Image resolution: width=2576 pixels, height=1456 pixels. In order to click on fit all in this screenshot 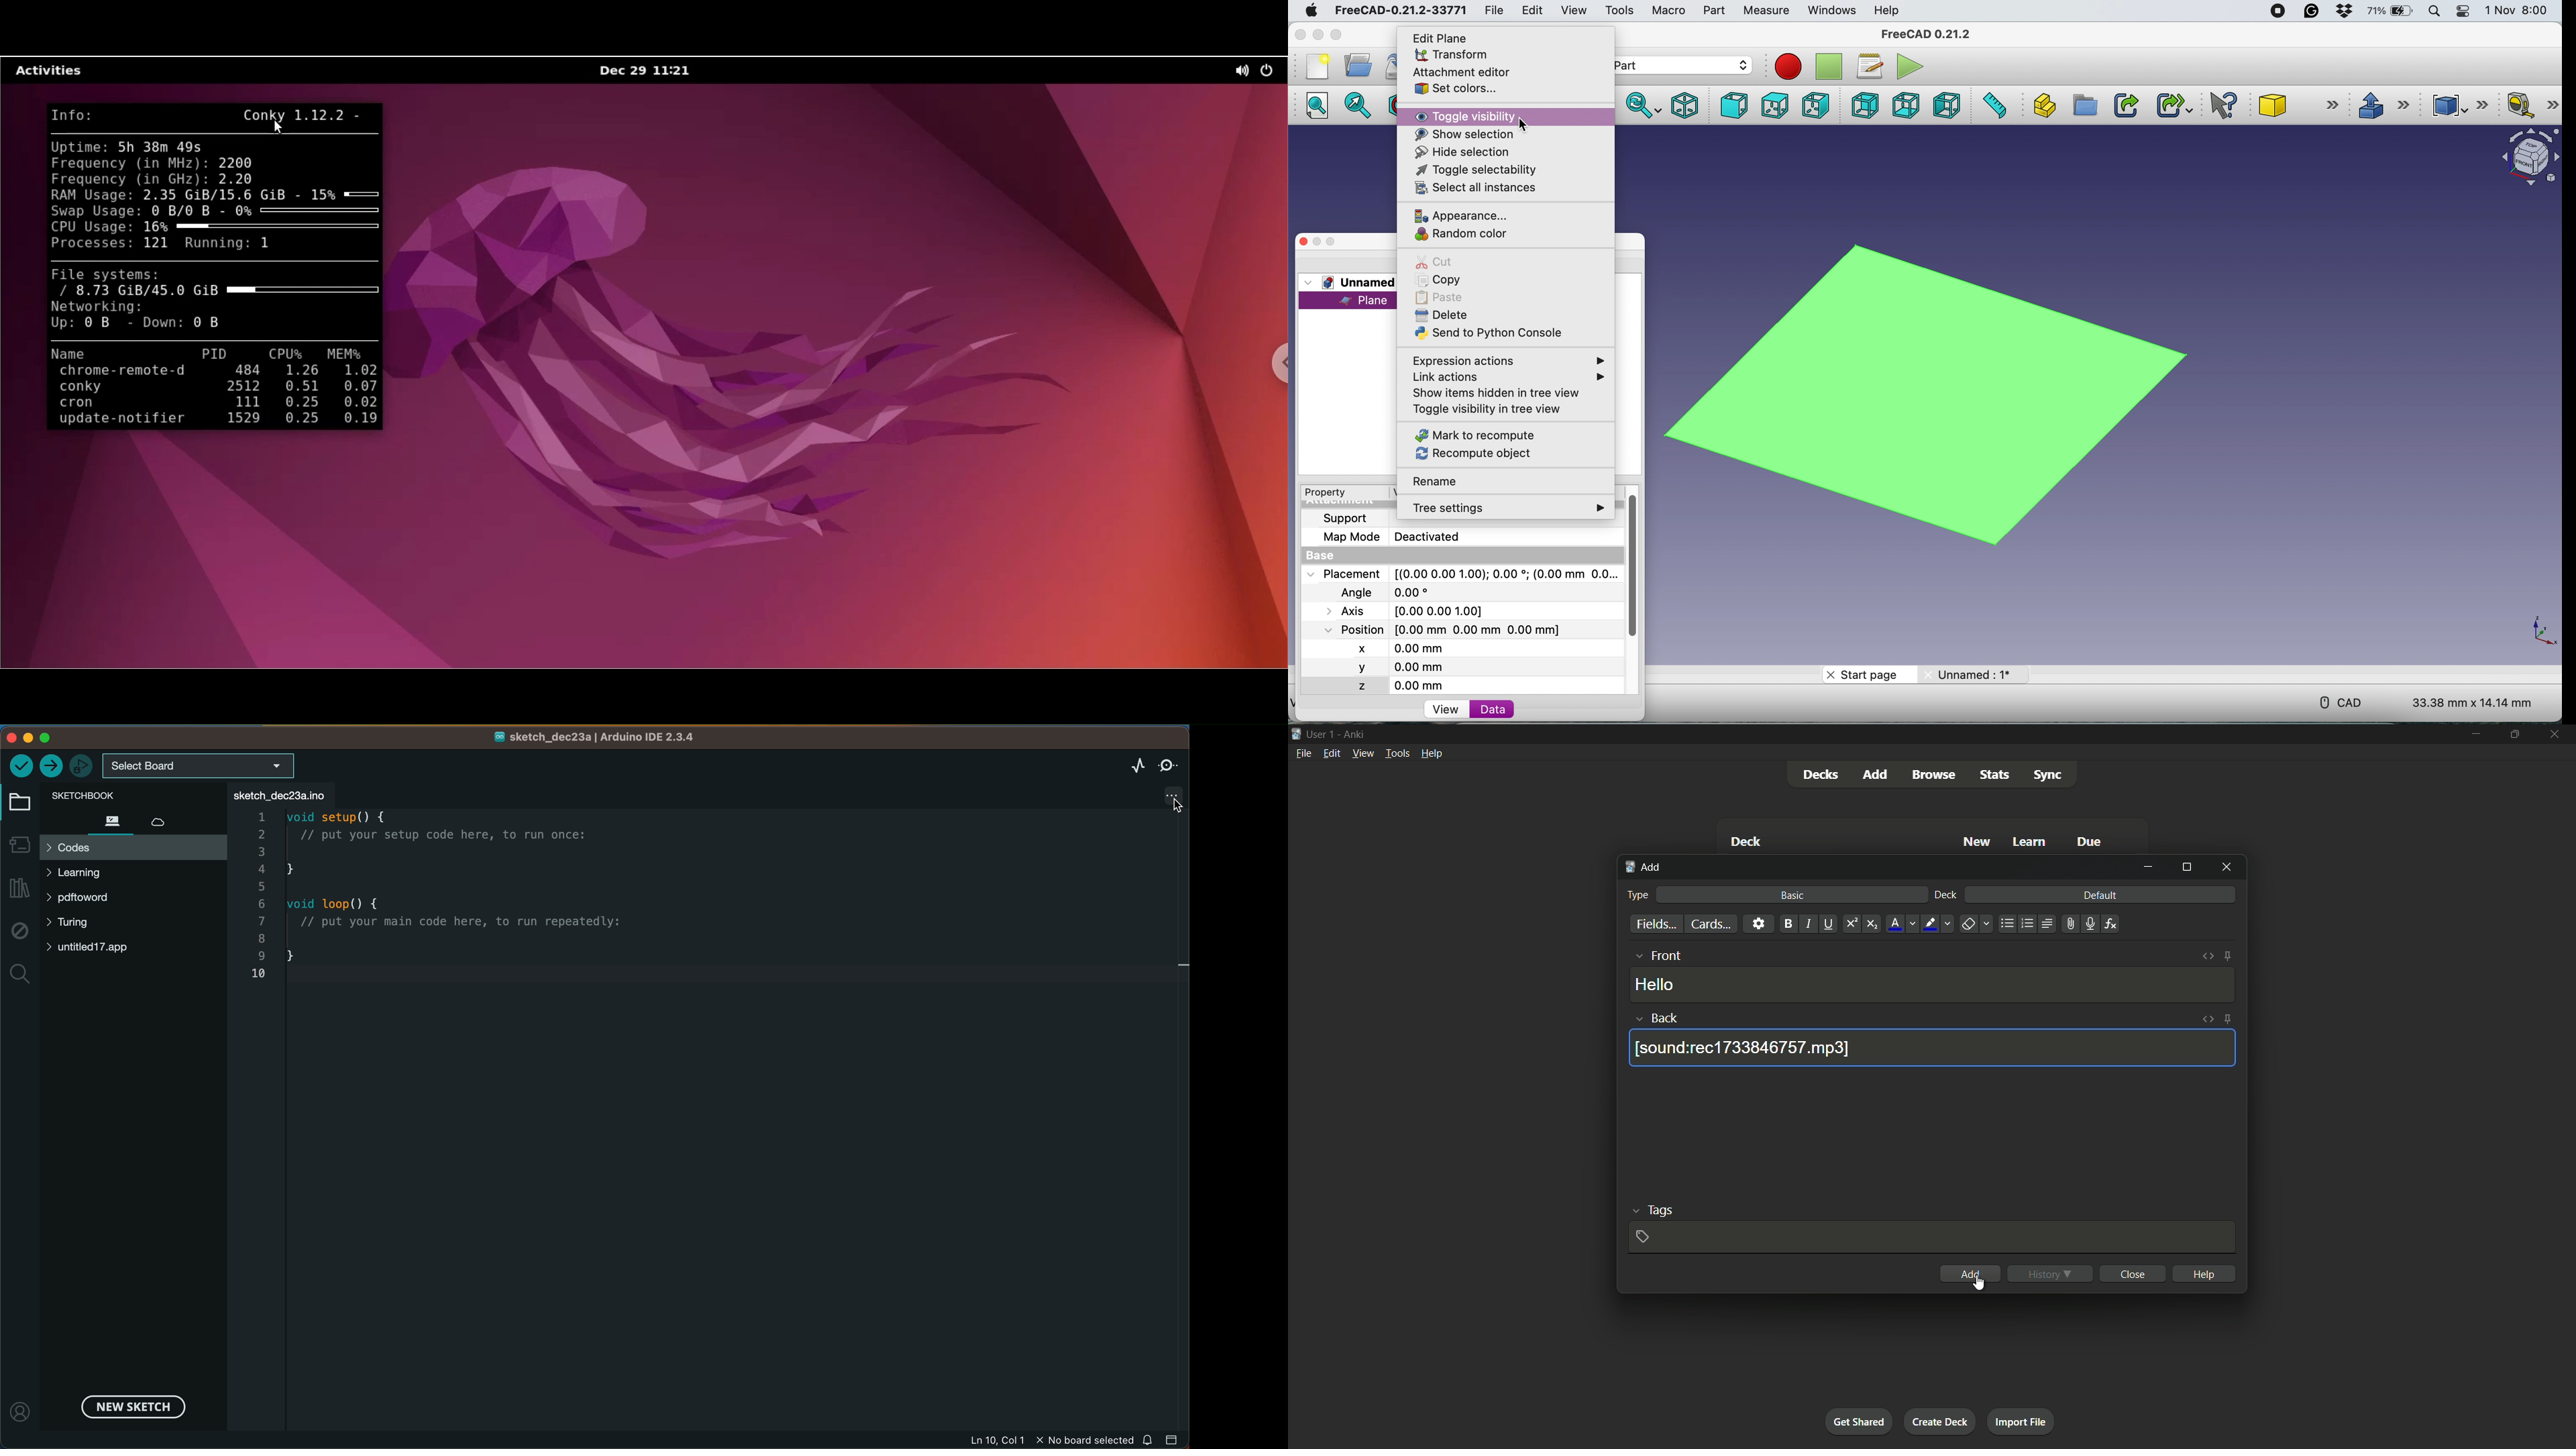, I will do `click(1318, 106)`.